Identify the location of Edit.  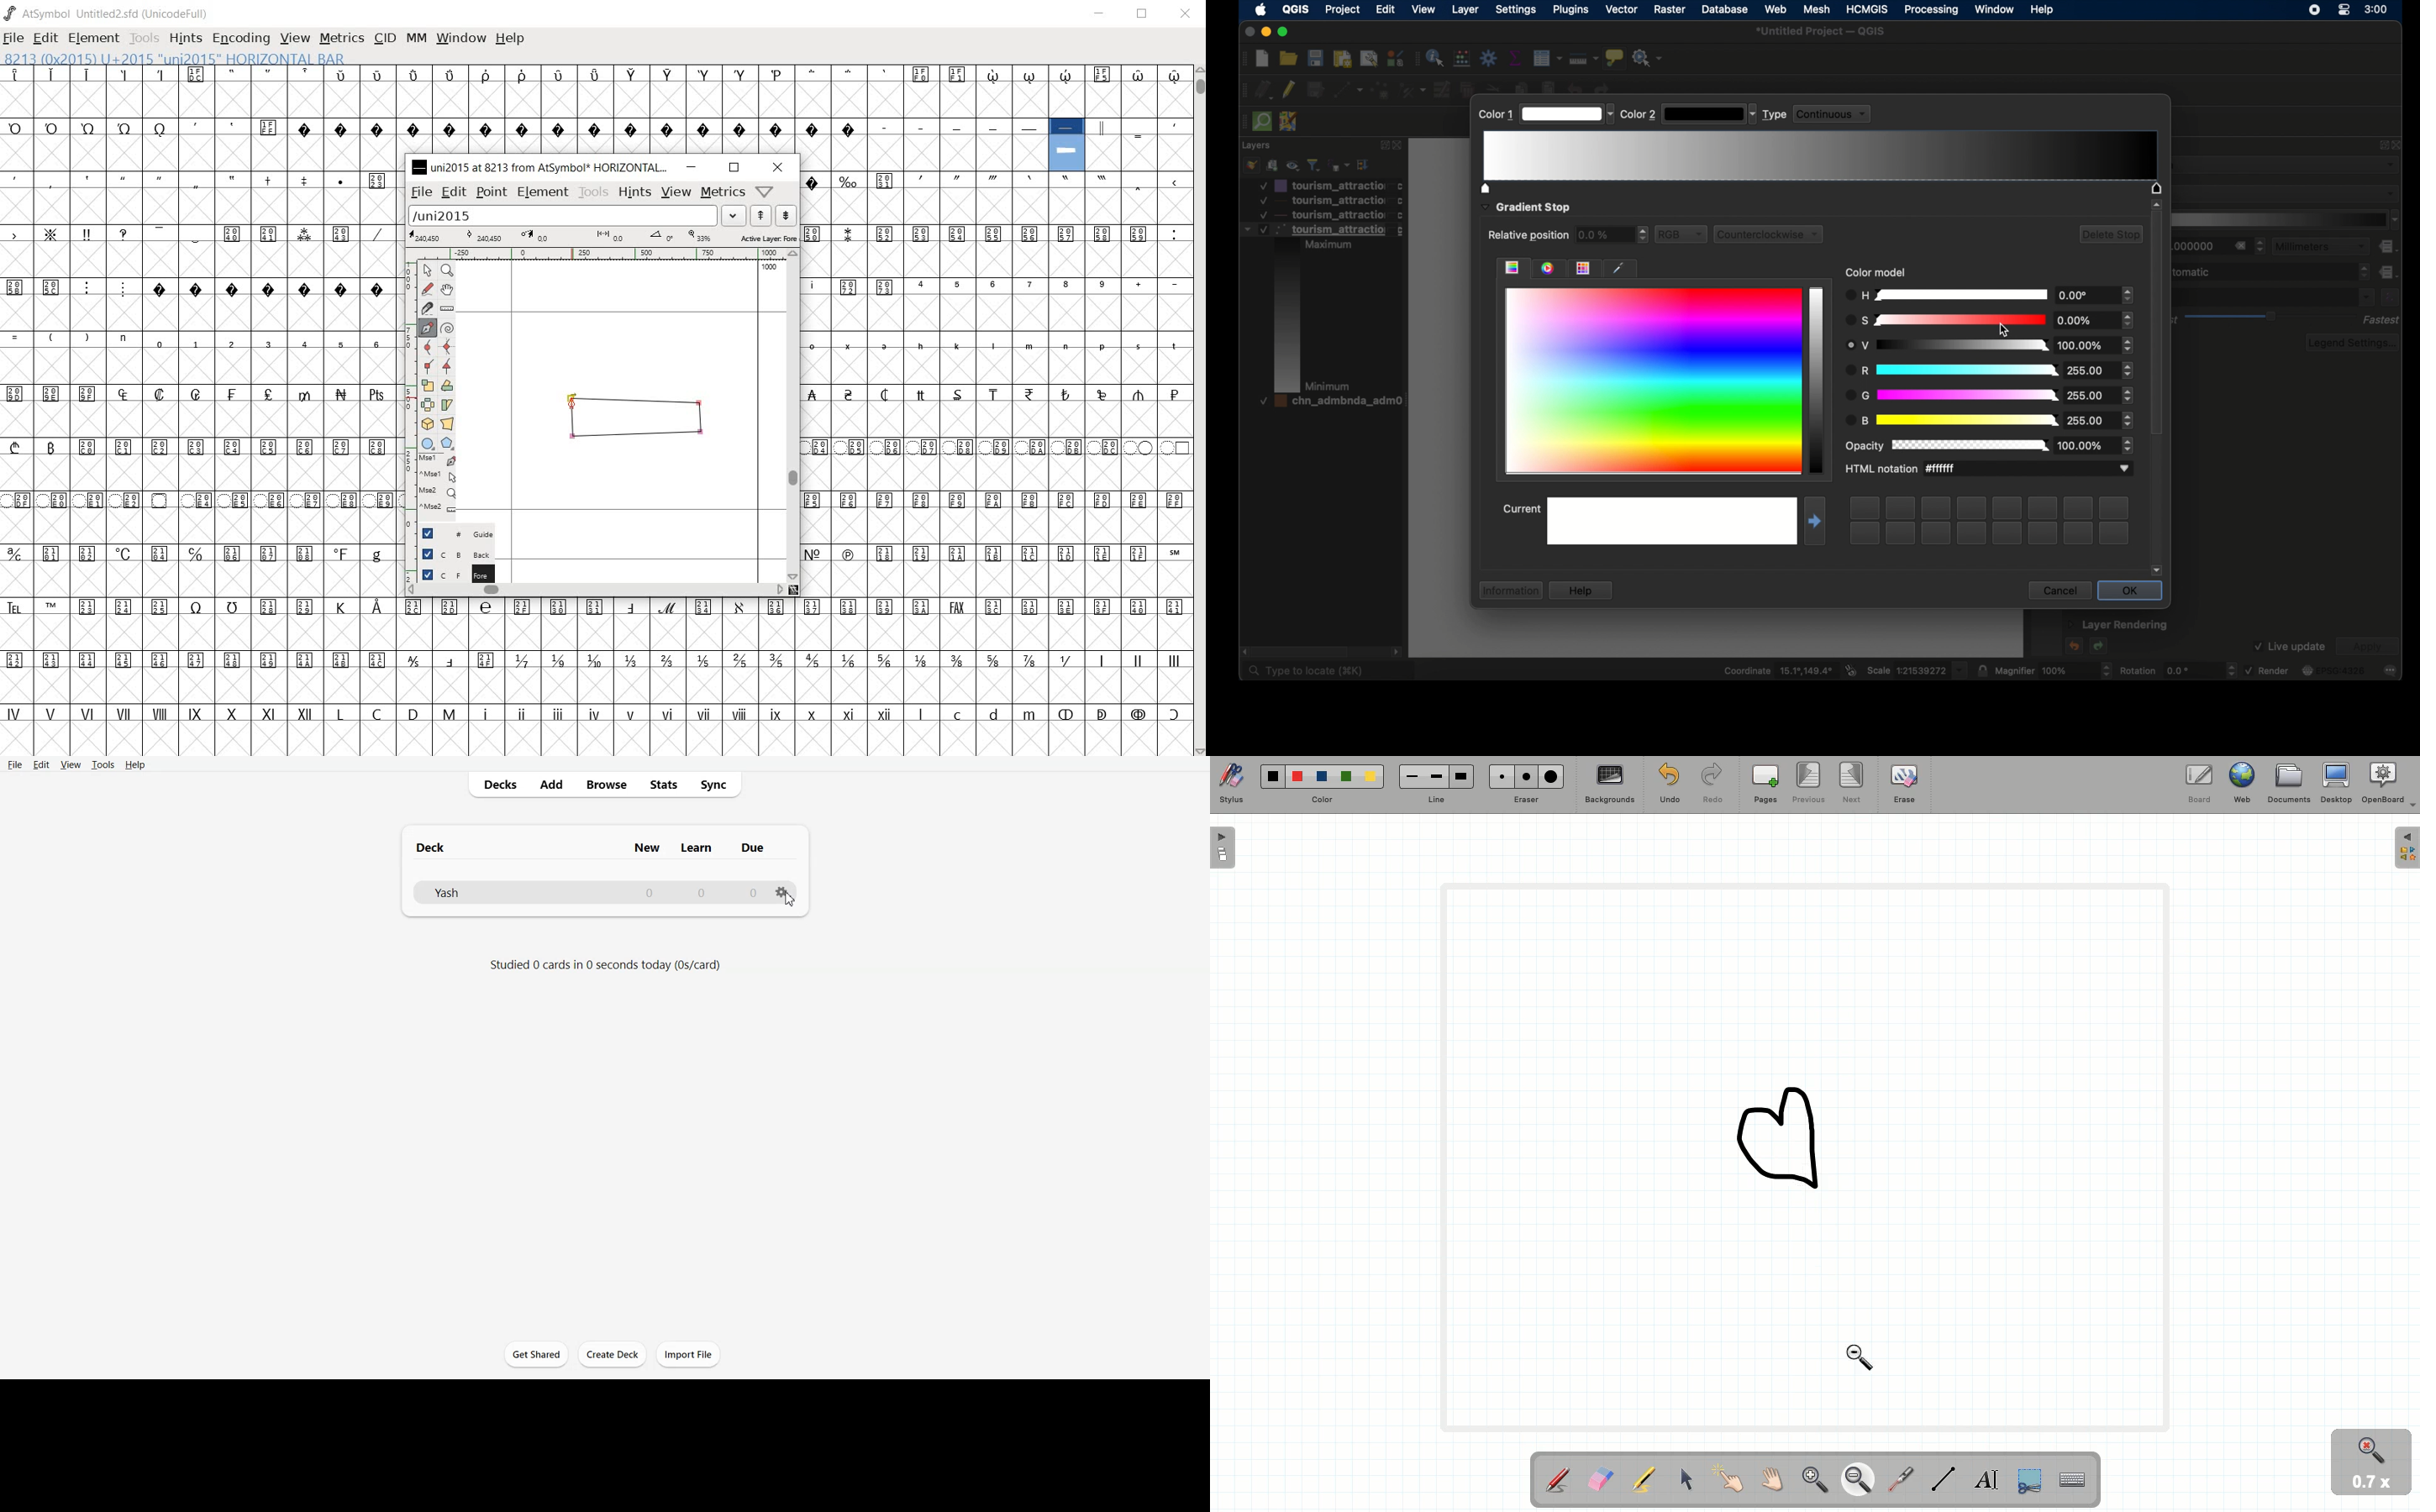
(41, 764).